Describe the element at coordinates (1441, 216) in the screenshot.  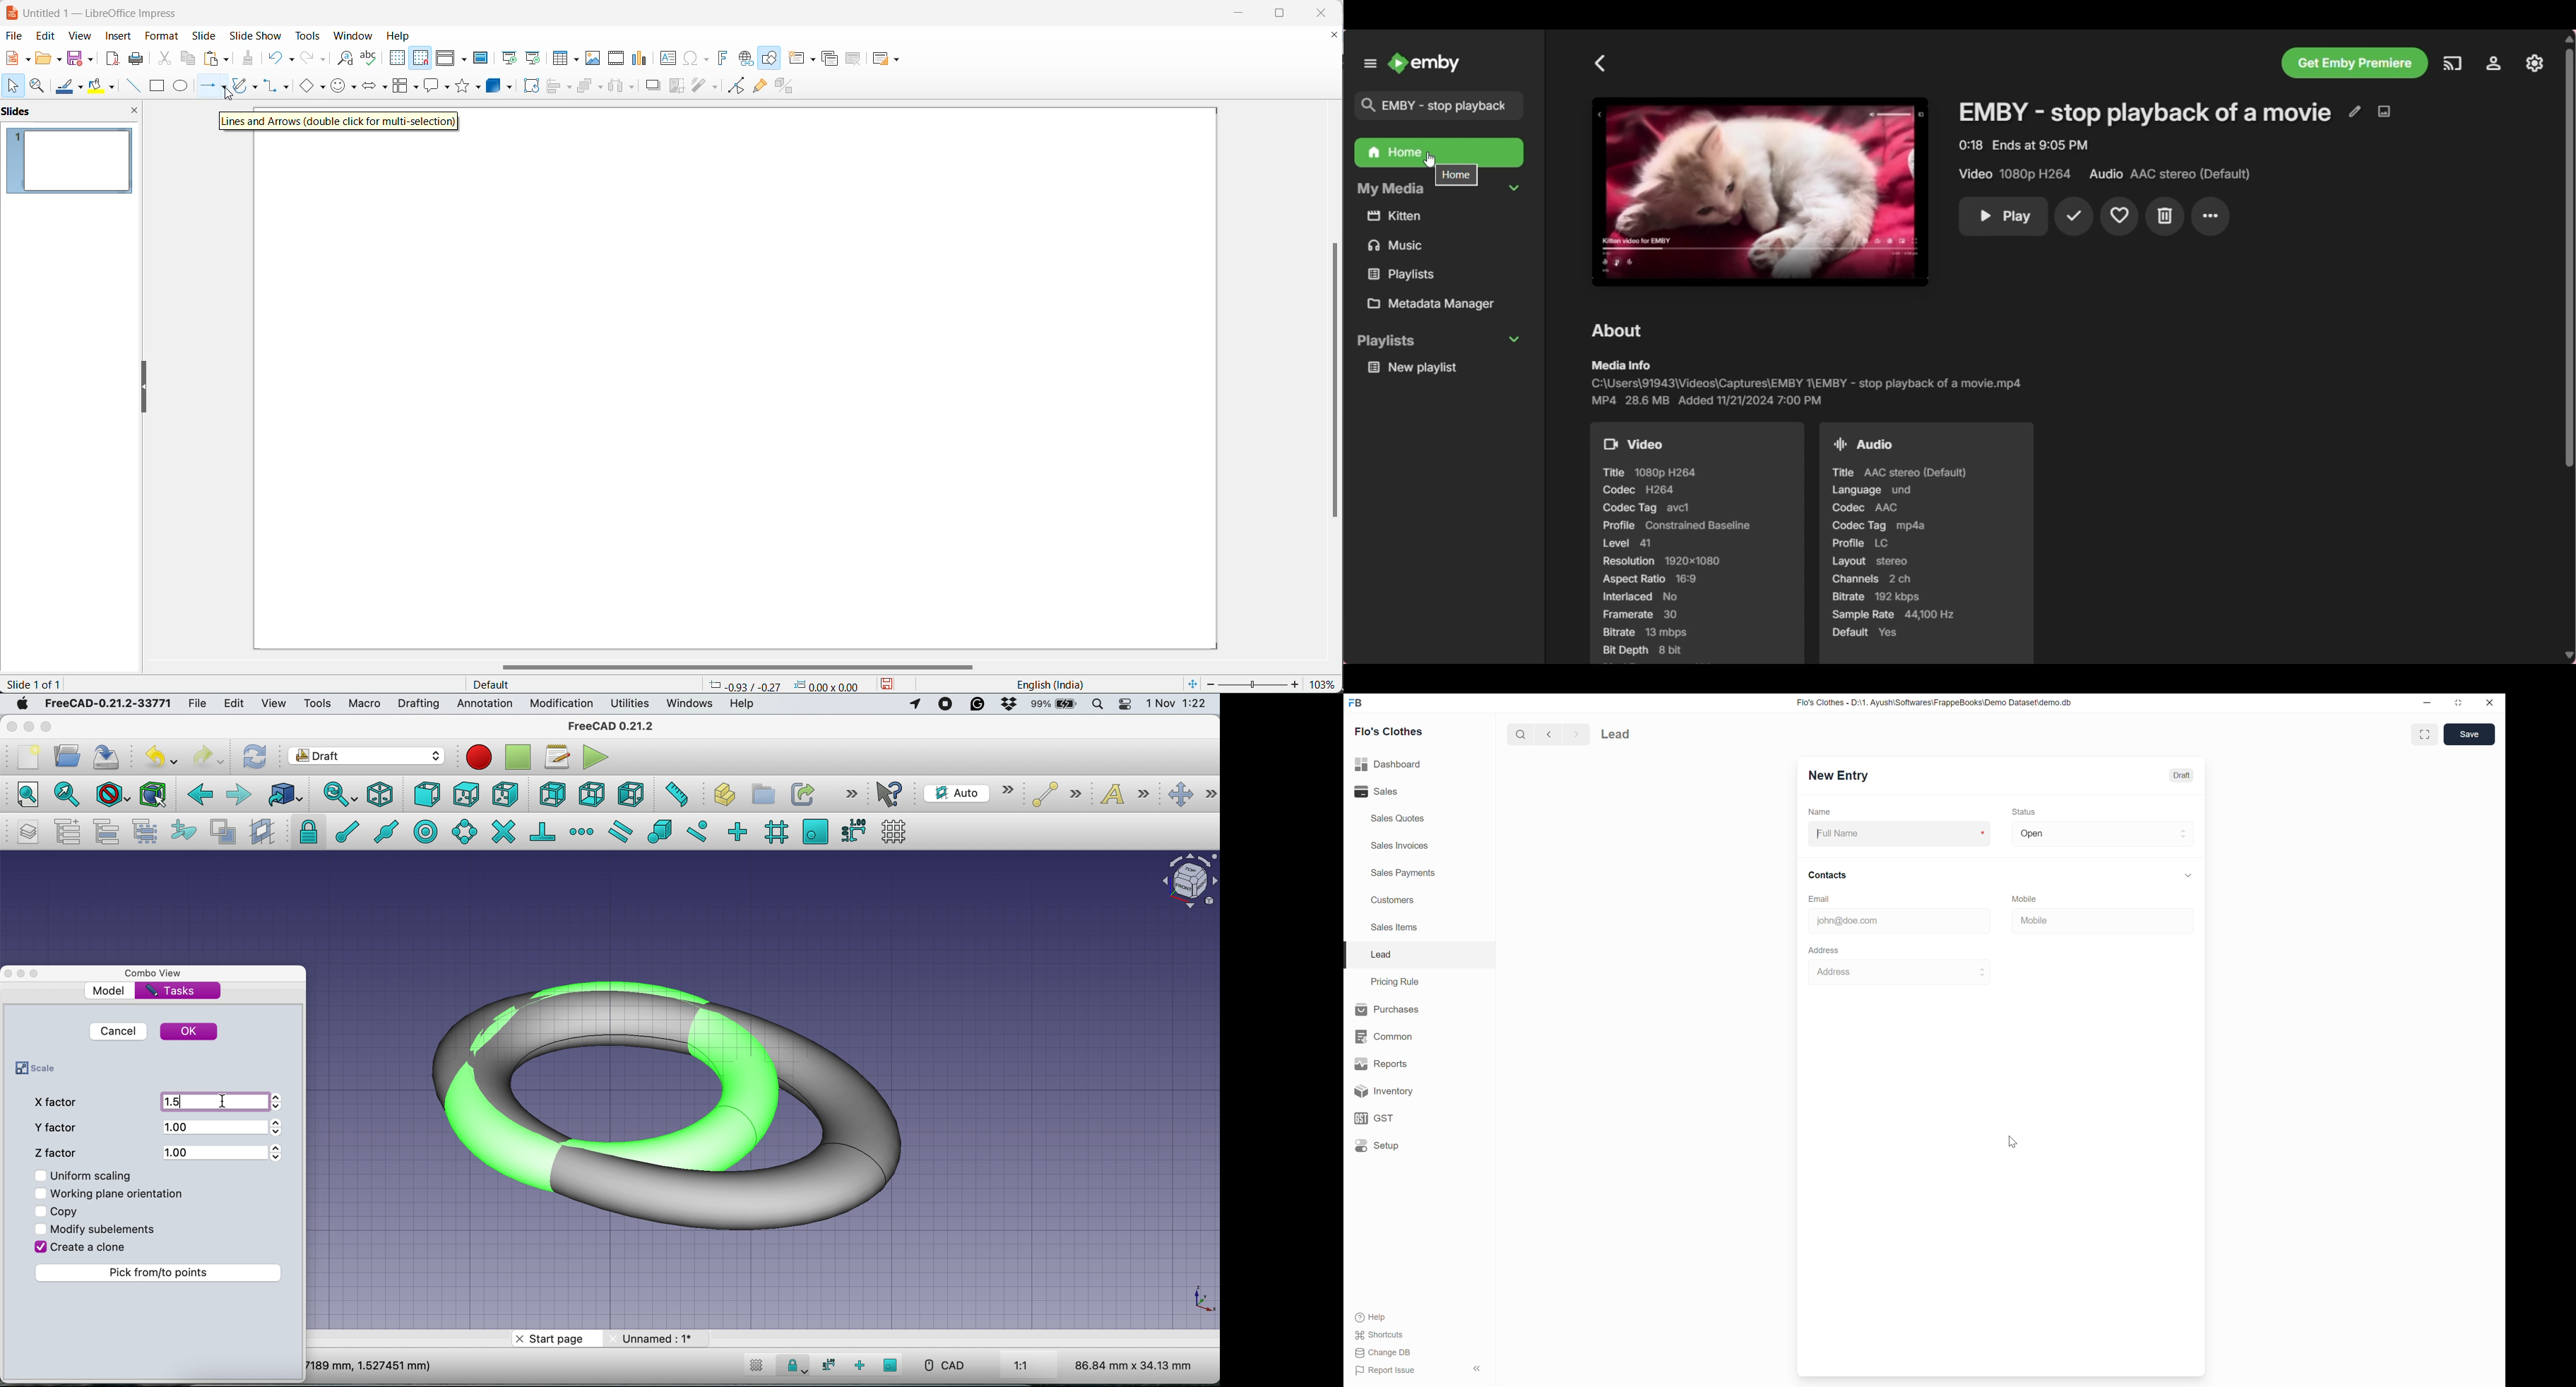
I see `kitten` at that location.